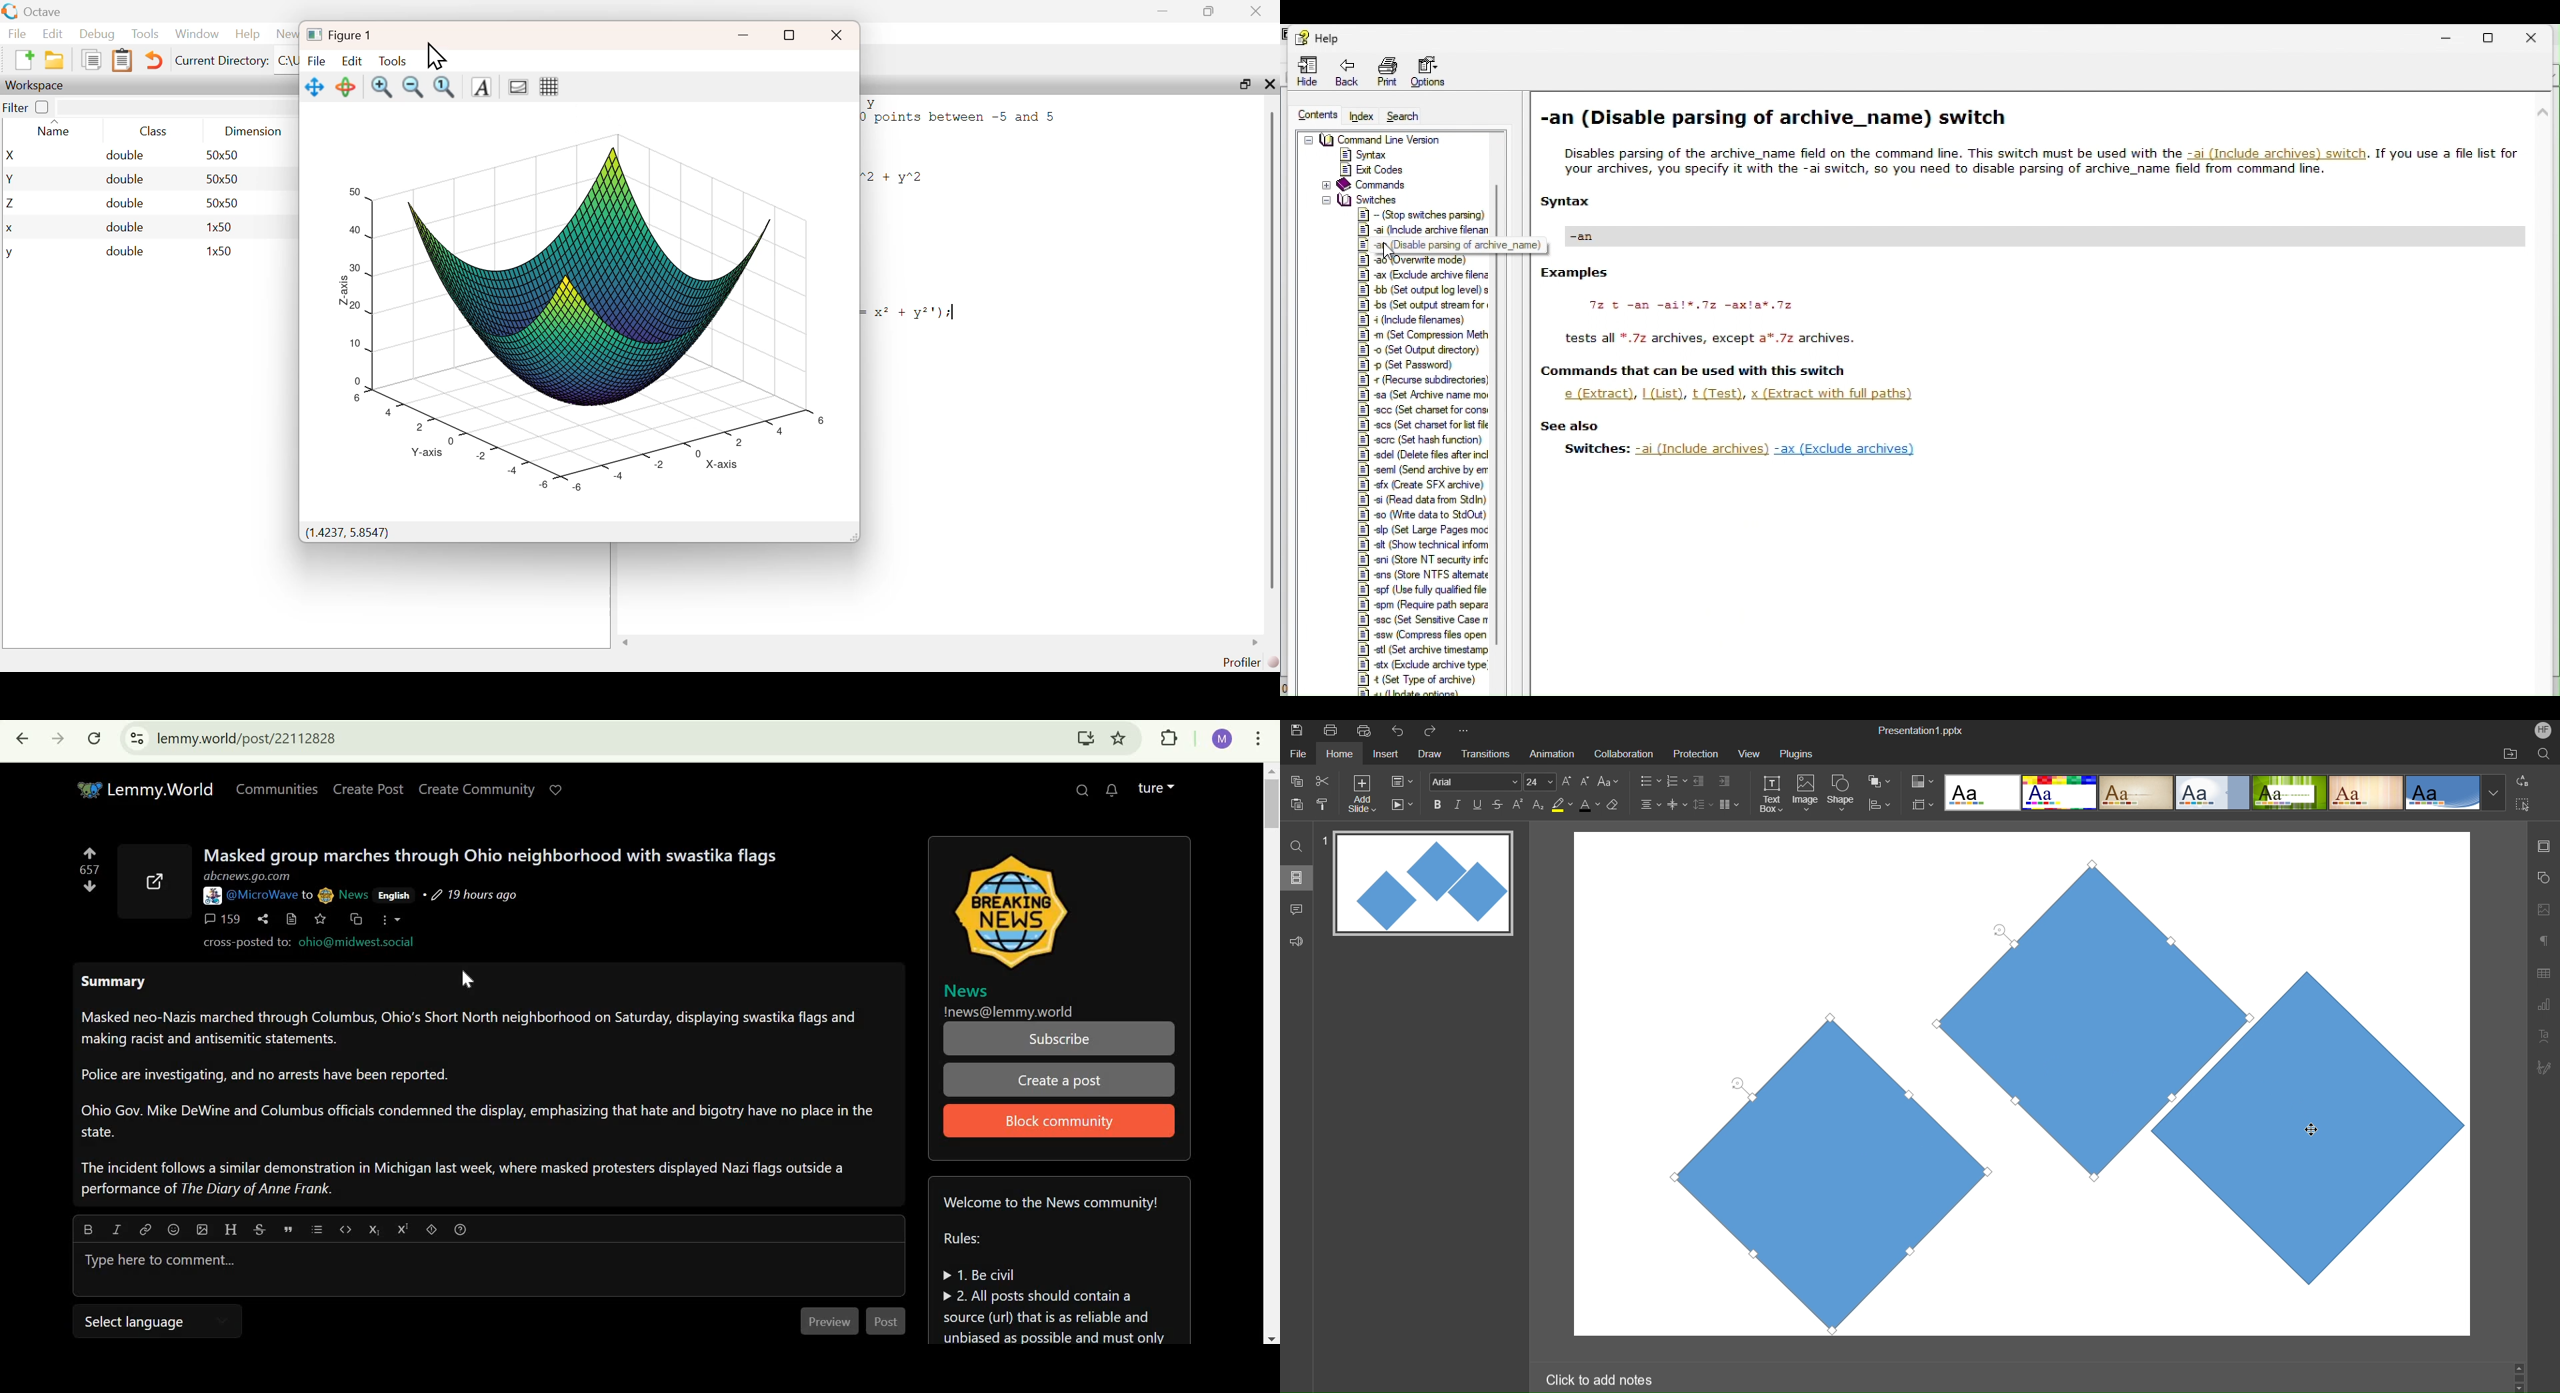 Image resolution: width=2576 pixels, height=1400 pixels. I want to click on y, so click(9, 254).